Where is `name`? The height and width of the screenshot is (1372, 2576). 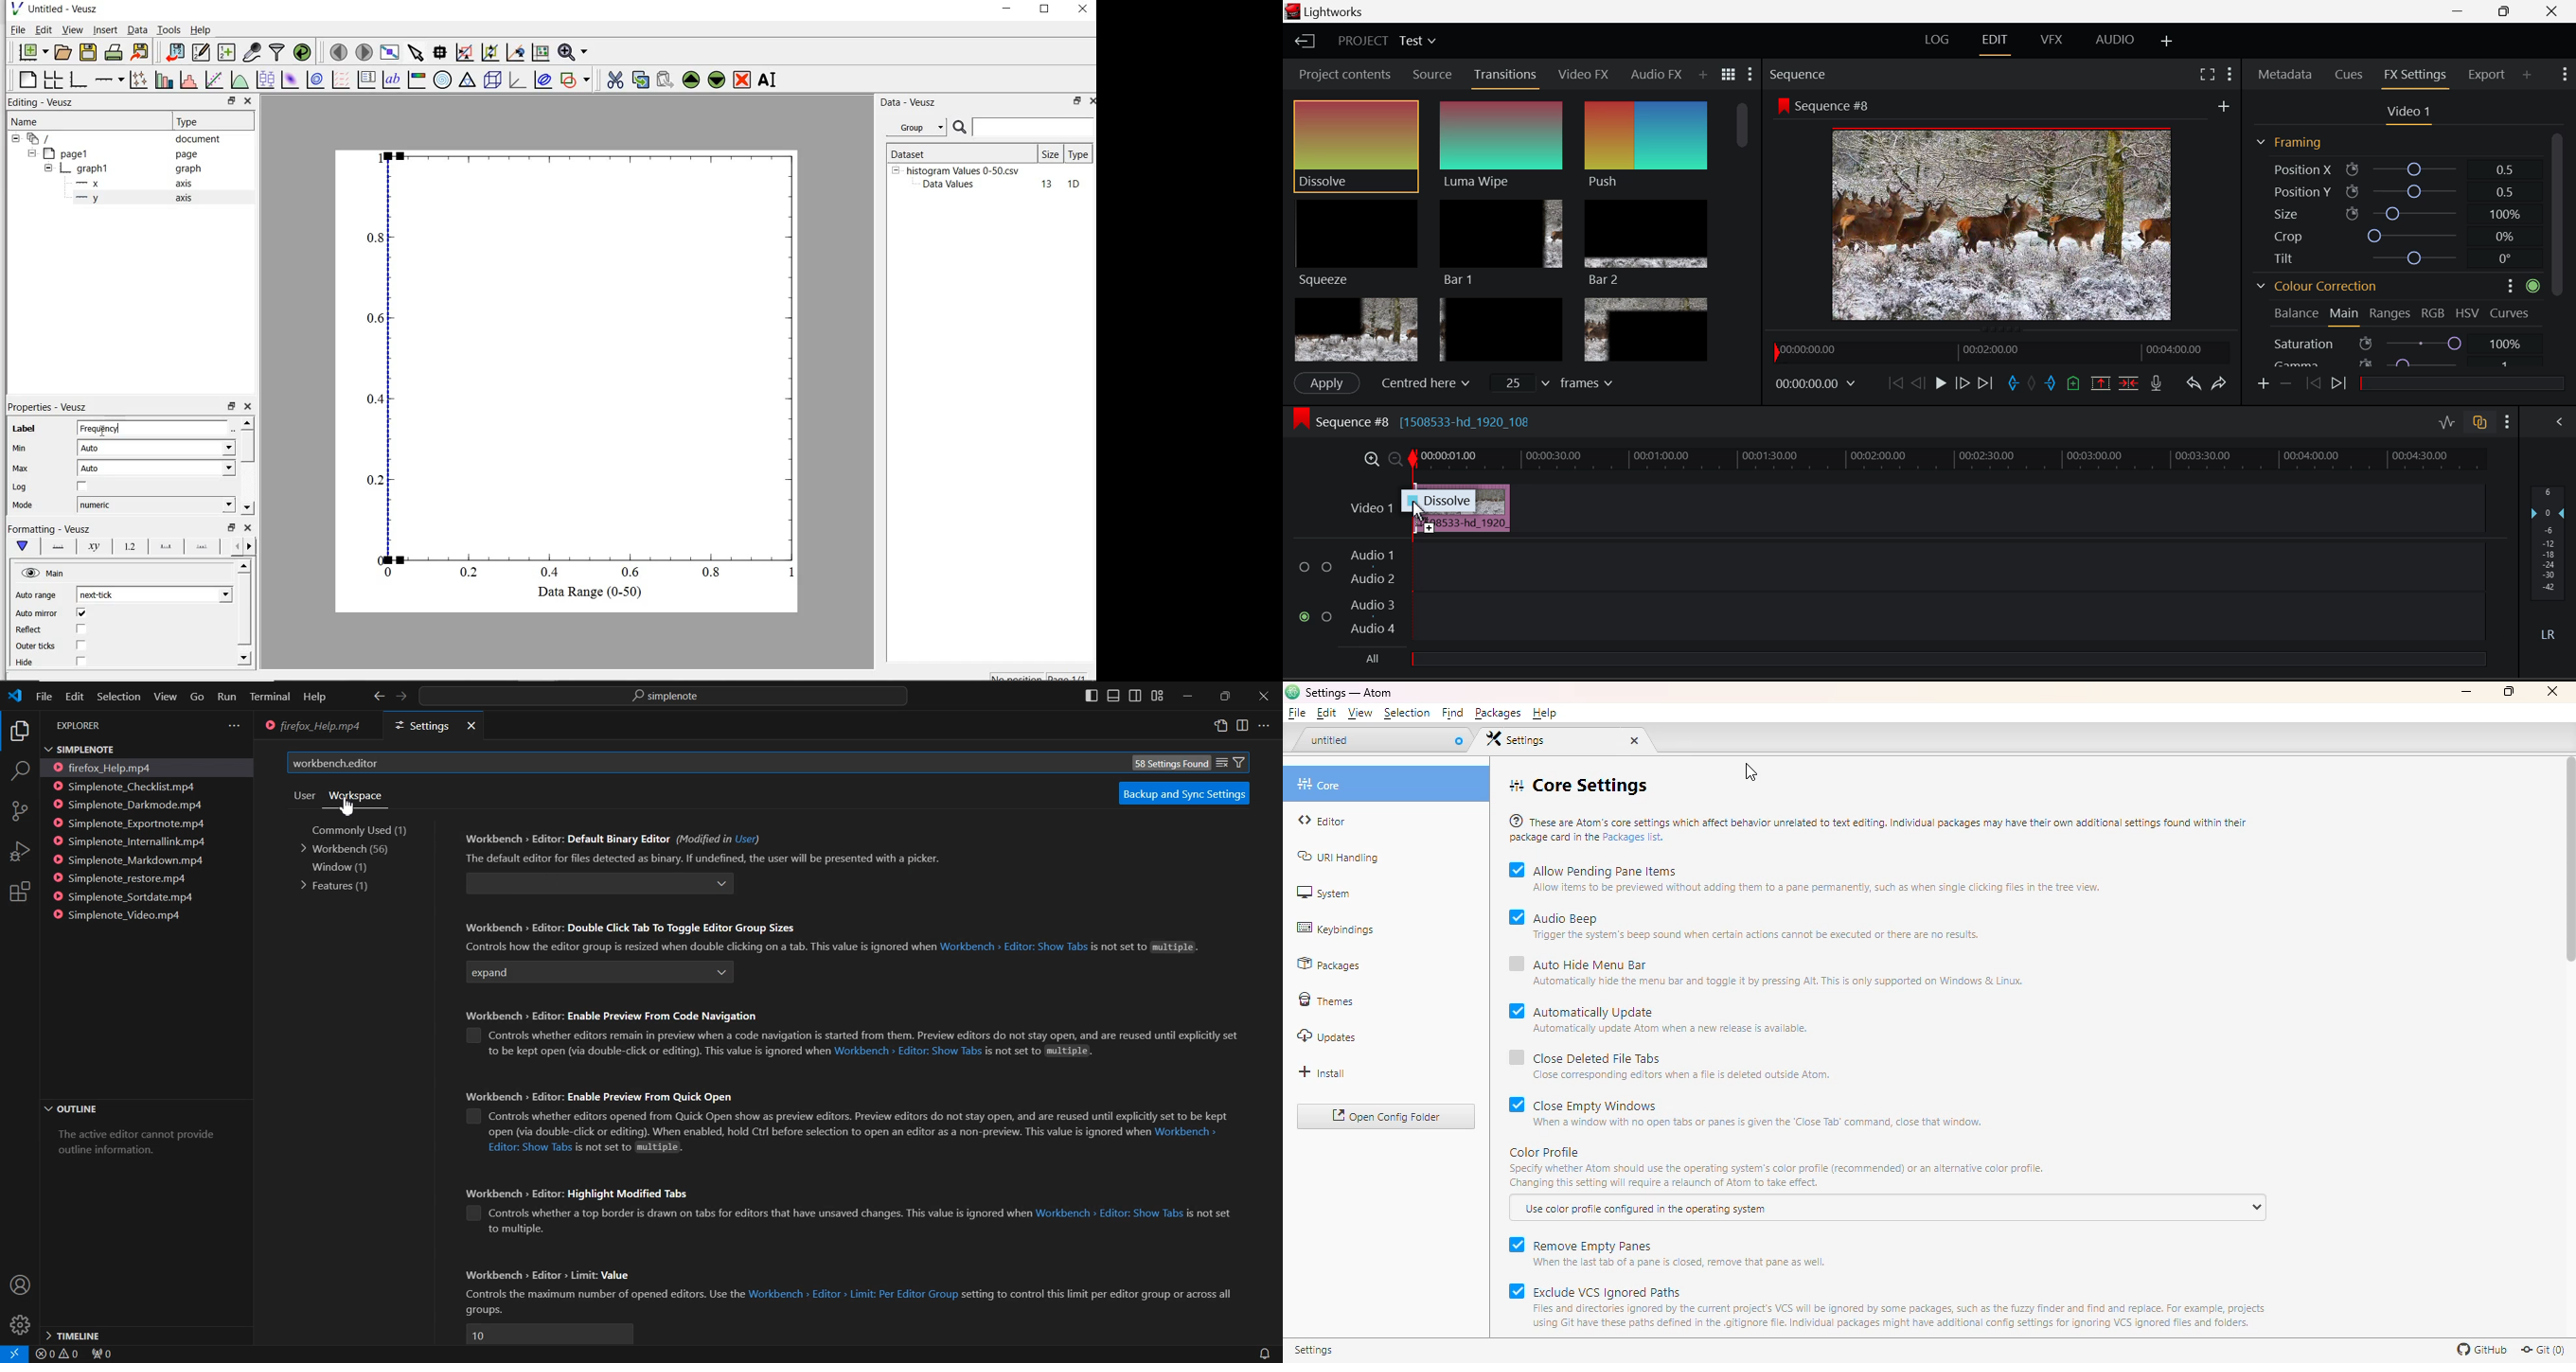
name is located at coordinates (24, 122).